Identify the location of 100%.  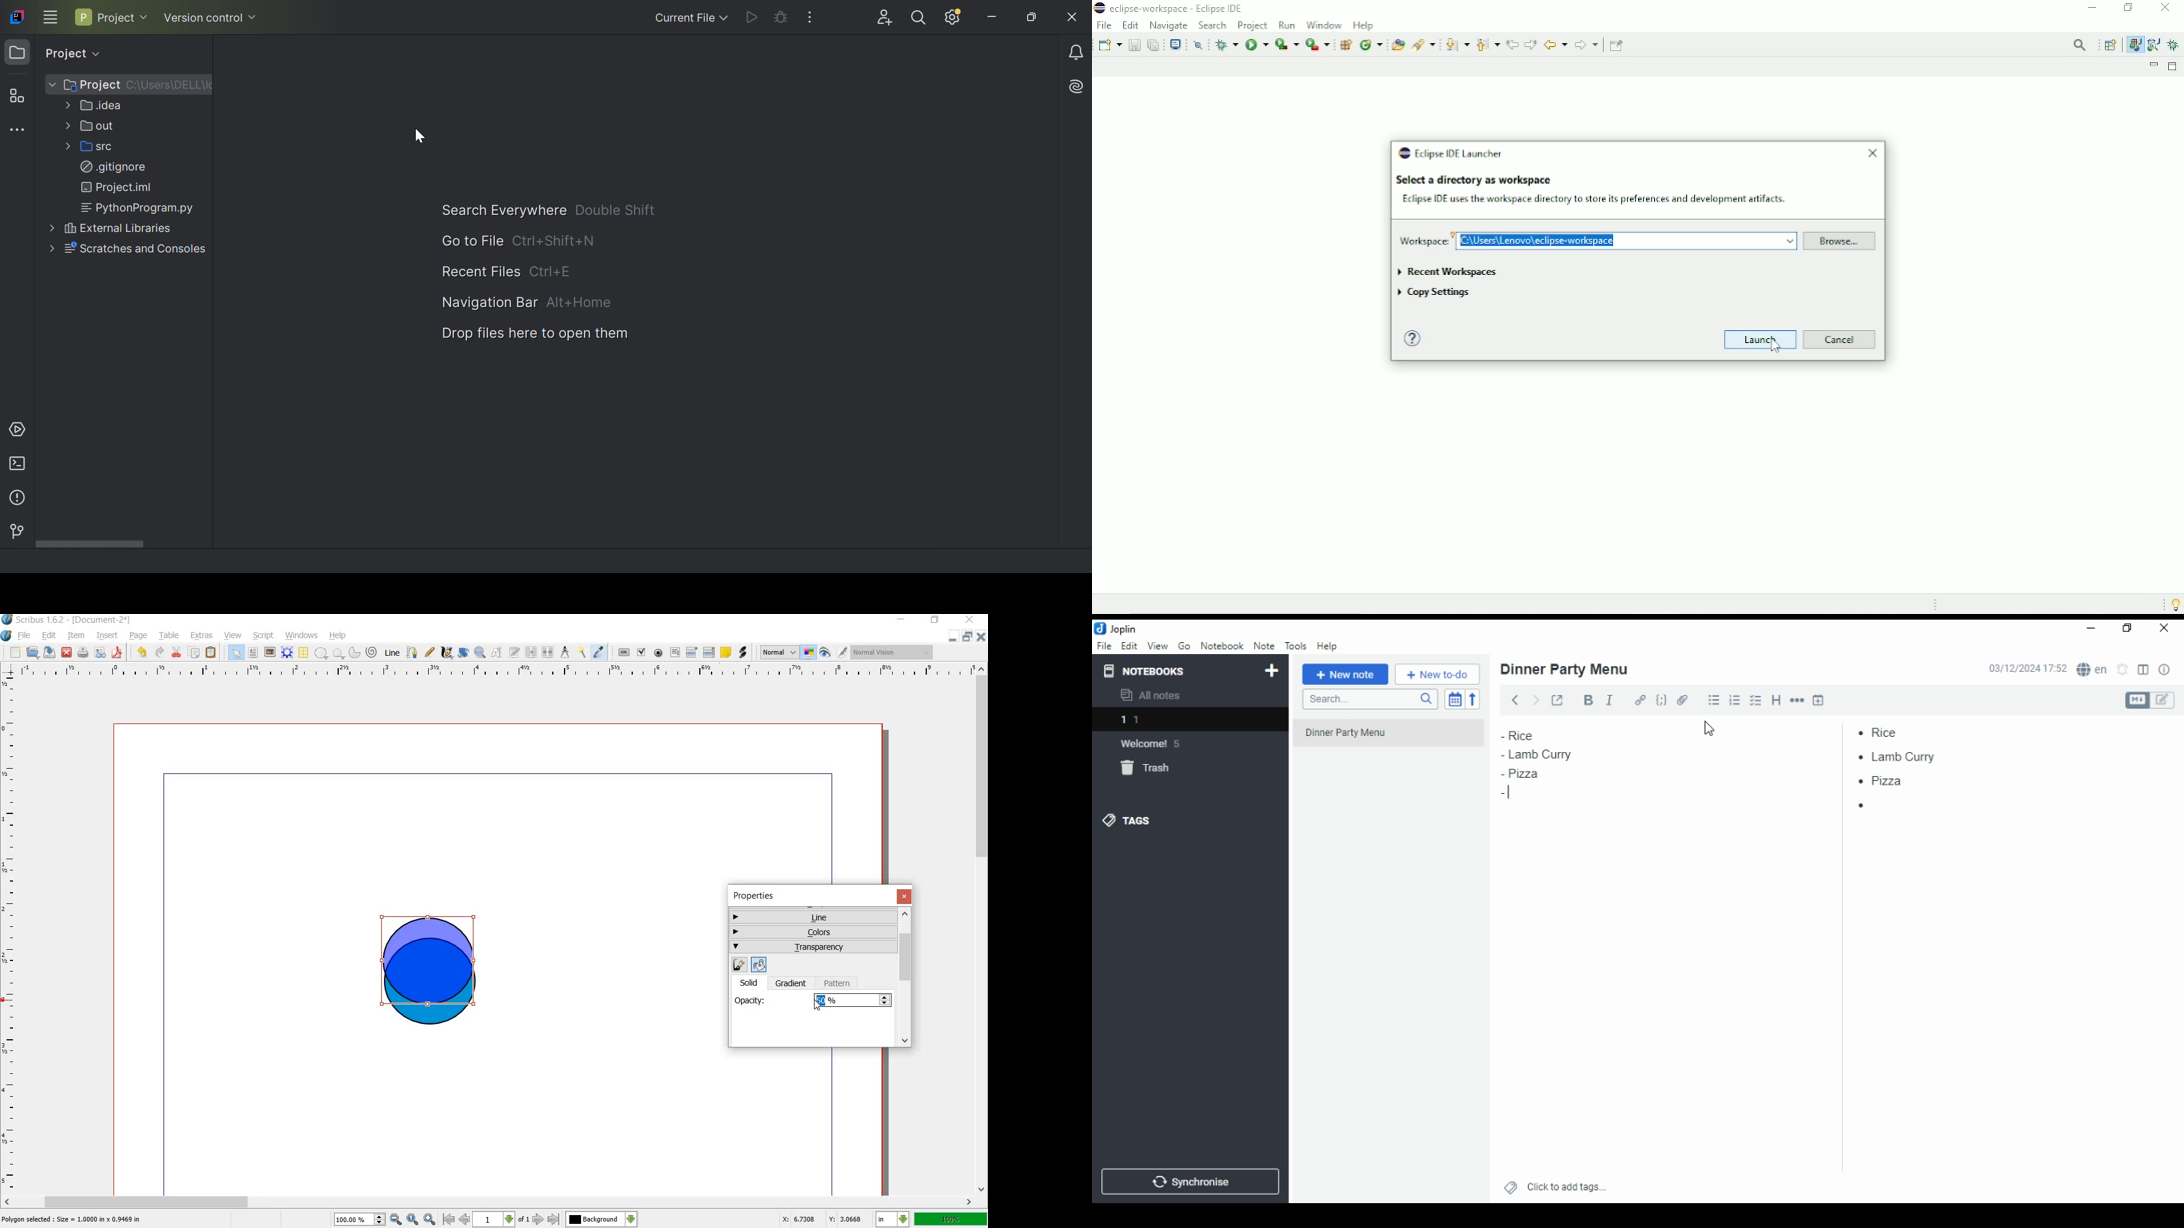
(353, 1219).